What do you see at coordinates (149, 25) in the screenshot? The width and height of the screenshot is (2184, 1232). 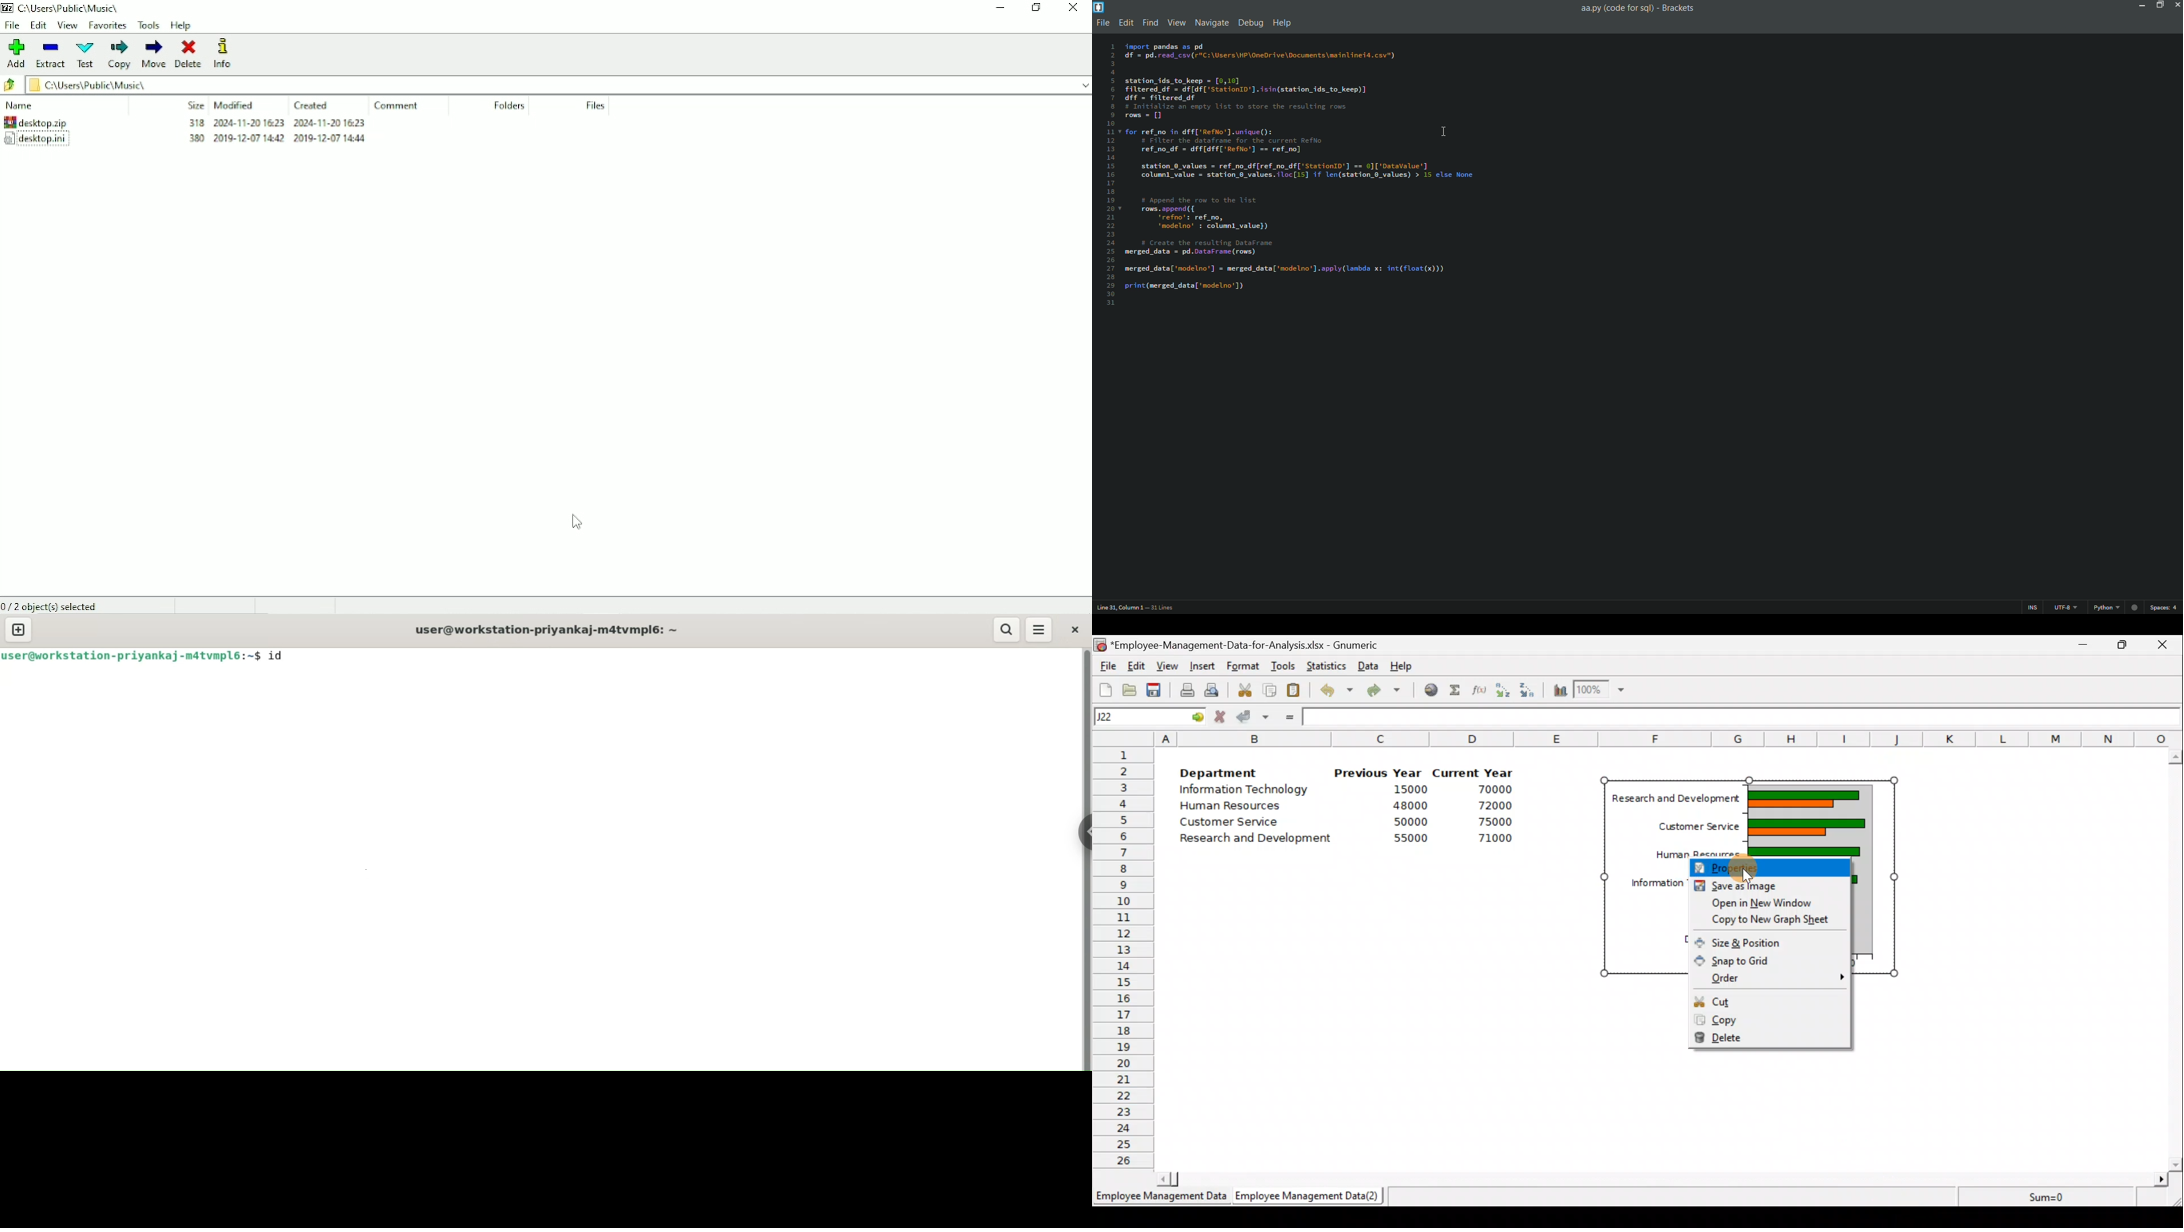 I see `Tools` at bounding box center [149, 25].